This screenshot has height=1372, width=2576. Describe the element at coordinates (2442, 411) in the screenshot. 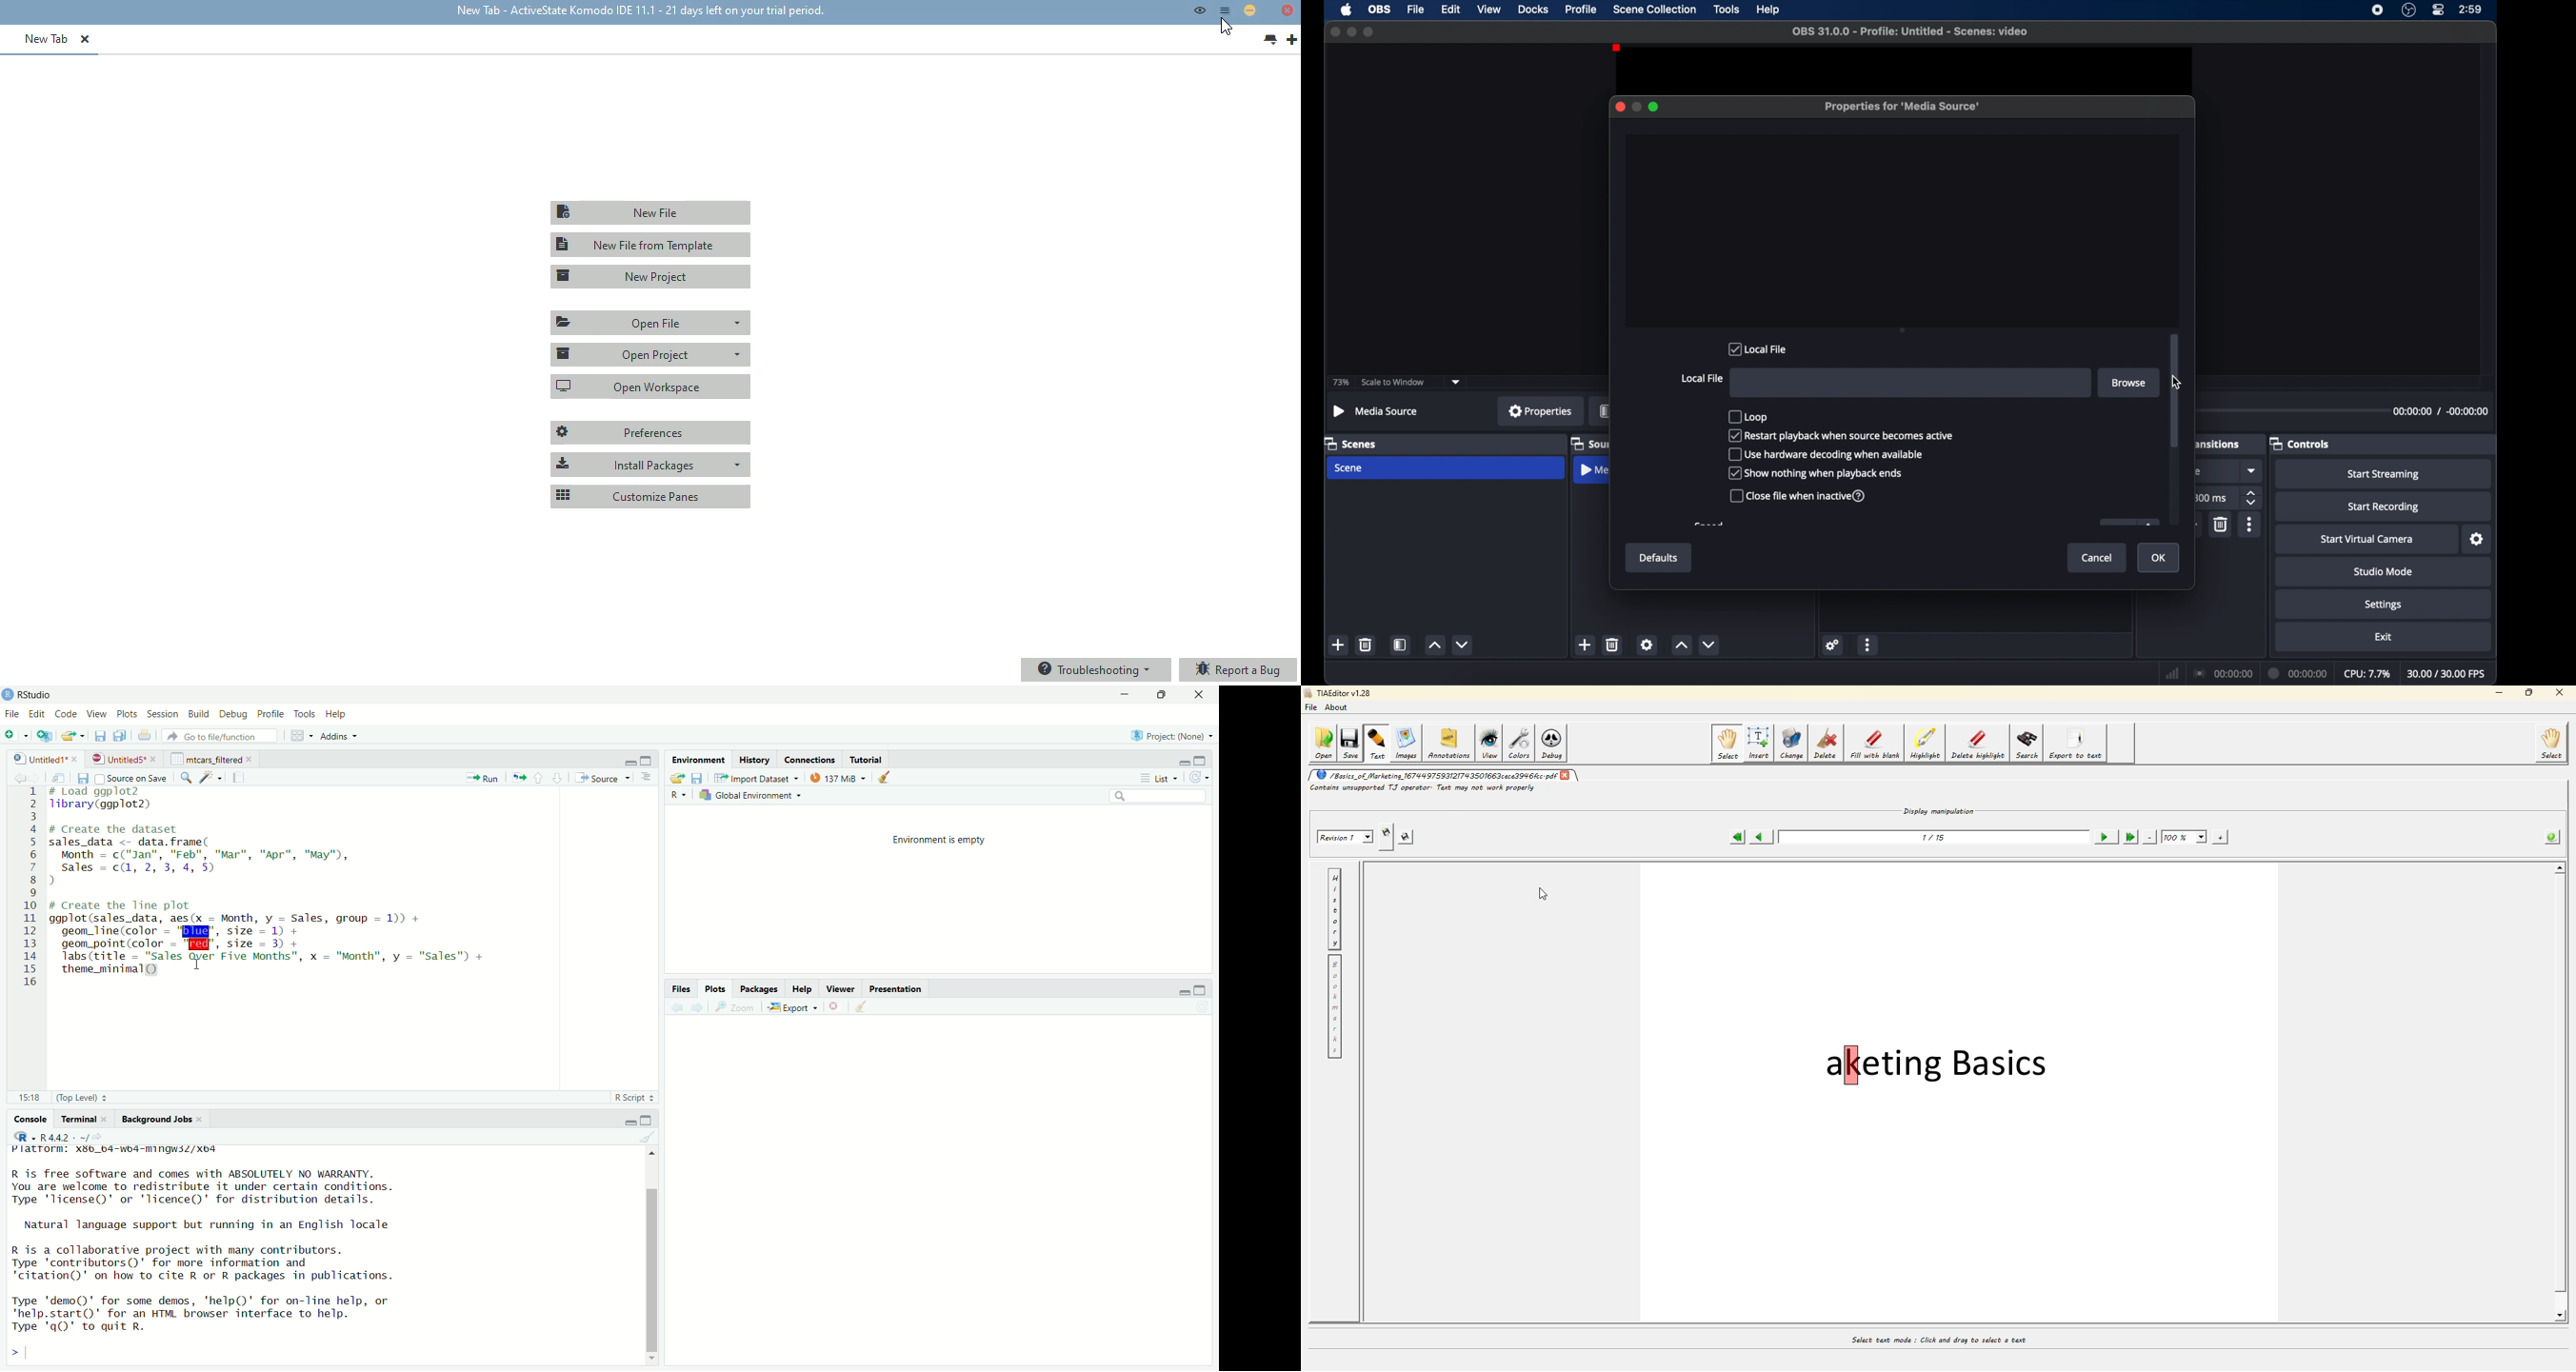

I see `timestamp` at that location.